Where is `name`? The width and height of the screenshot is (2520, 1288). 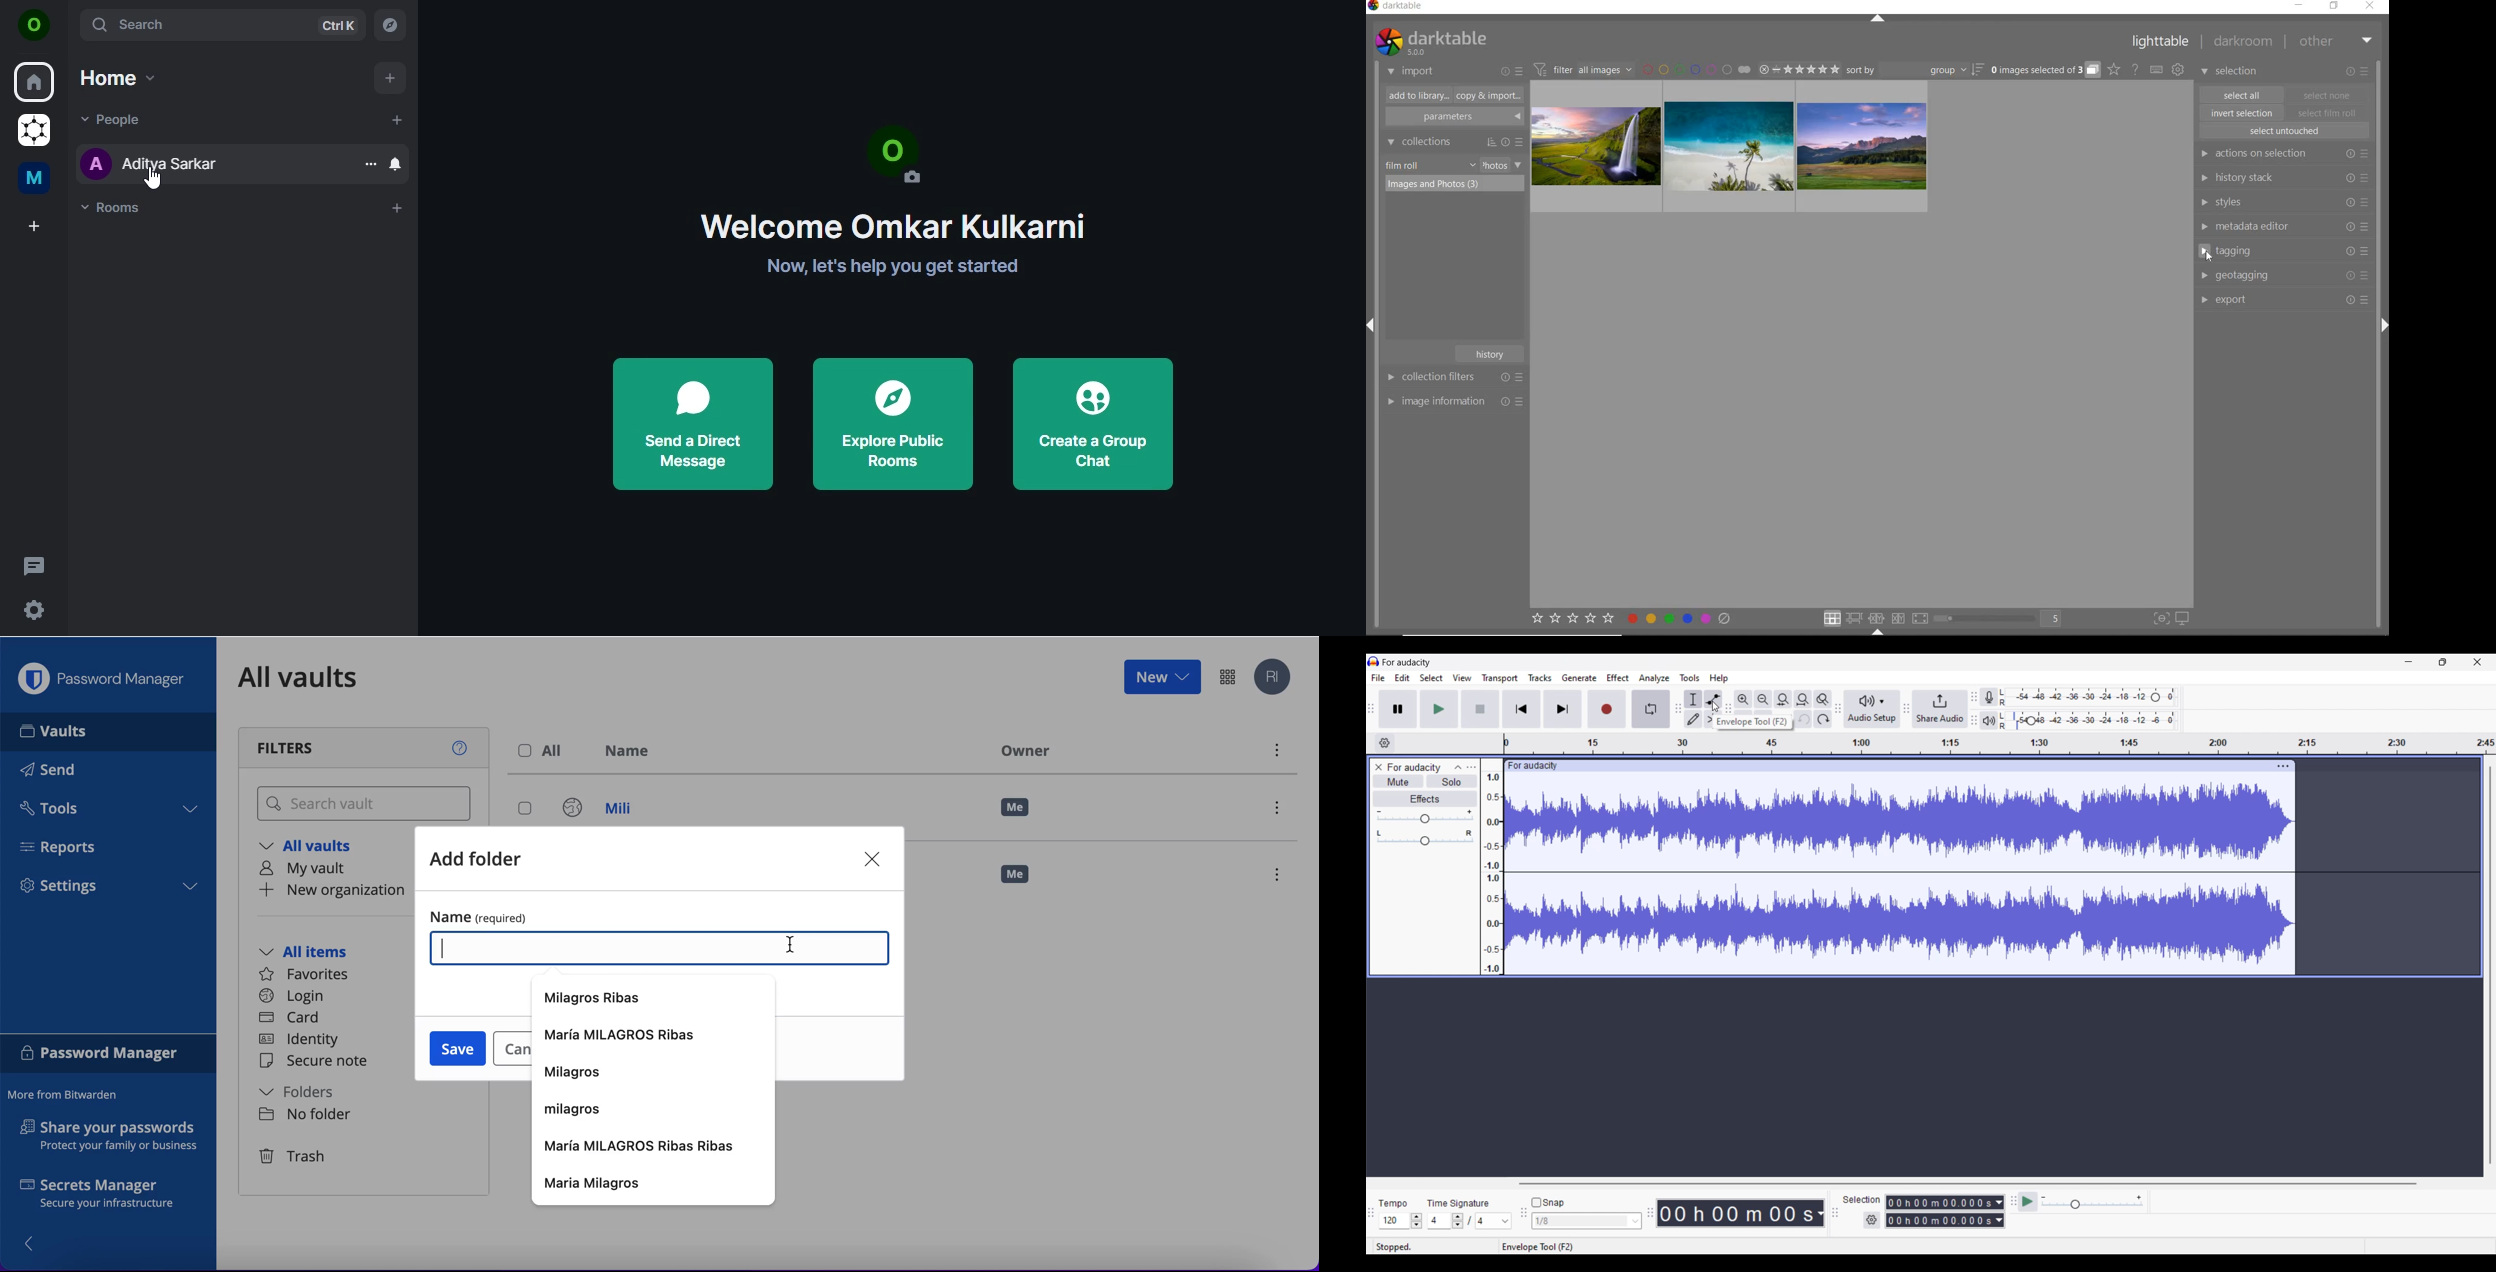
name is located at coordinates (633, 753).